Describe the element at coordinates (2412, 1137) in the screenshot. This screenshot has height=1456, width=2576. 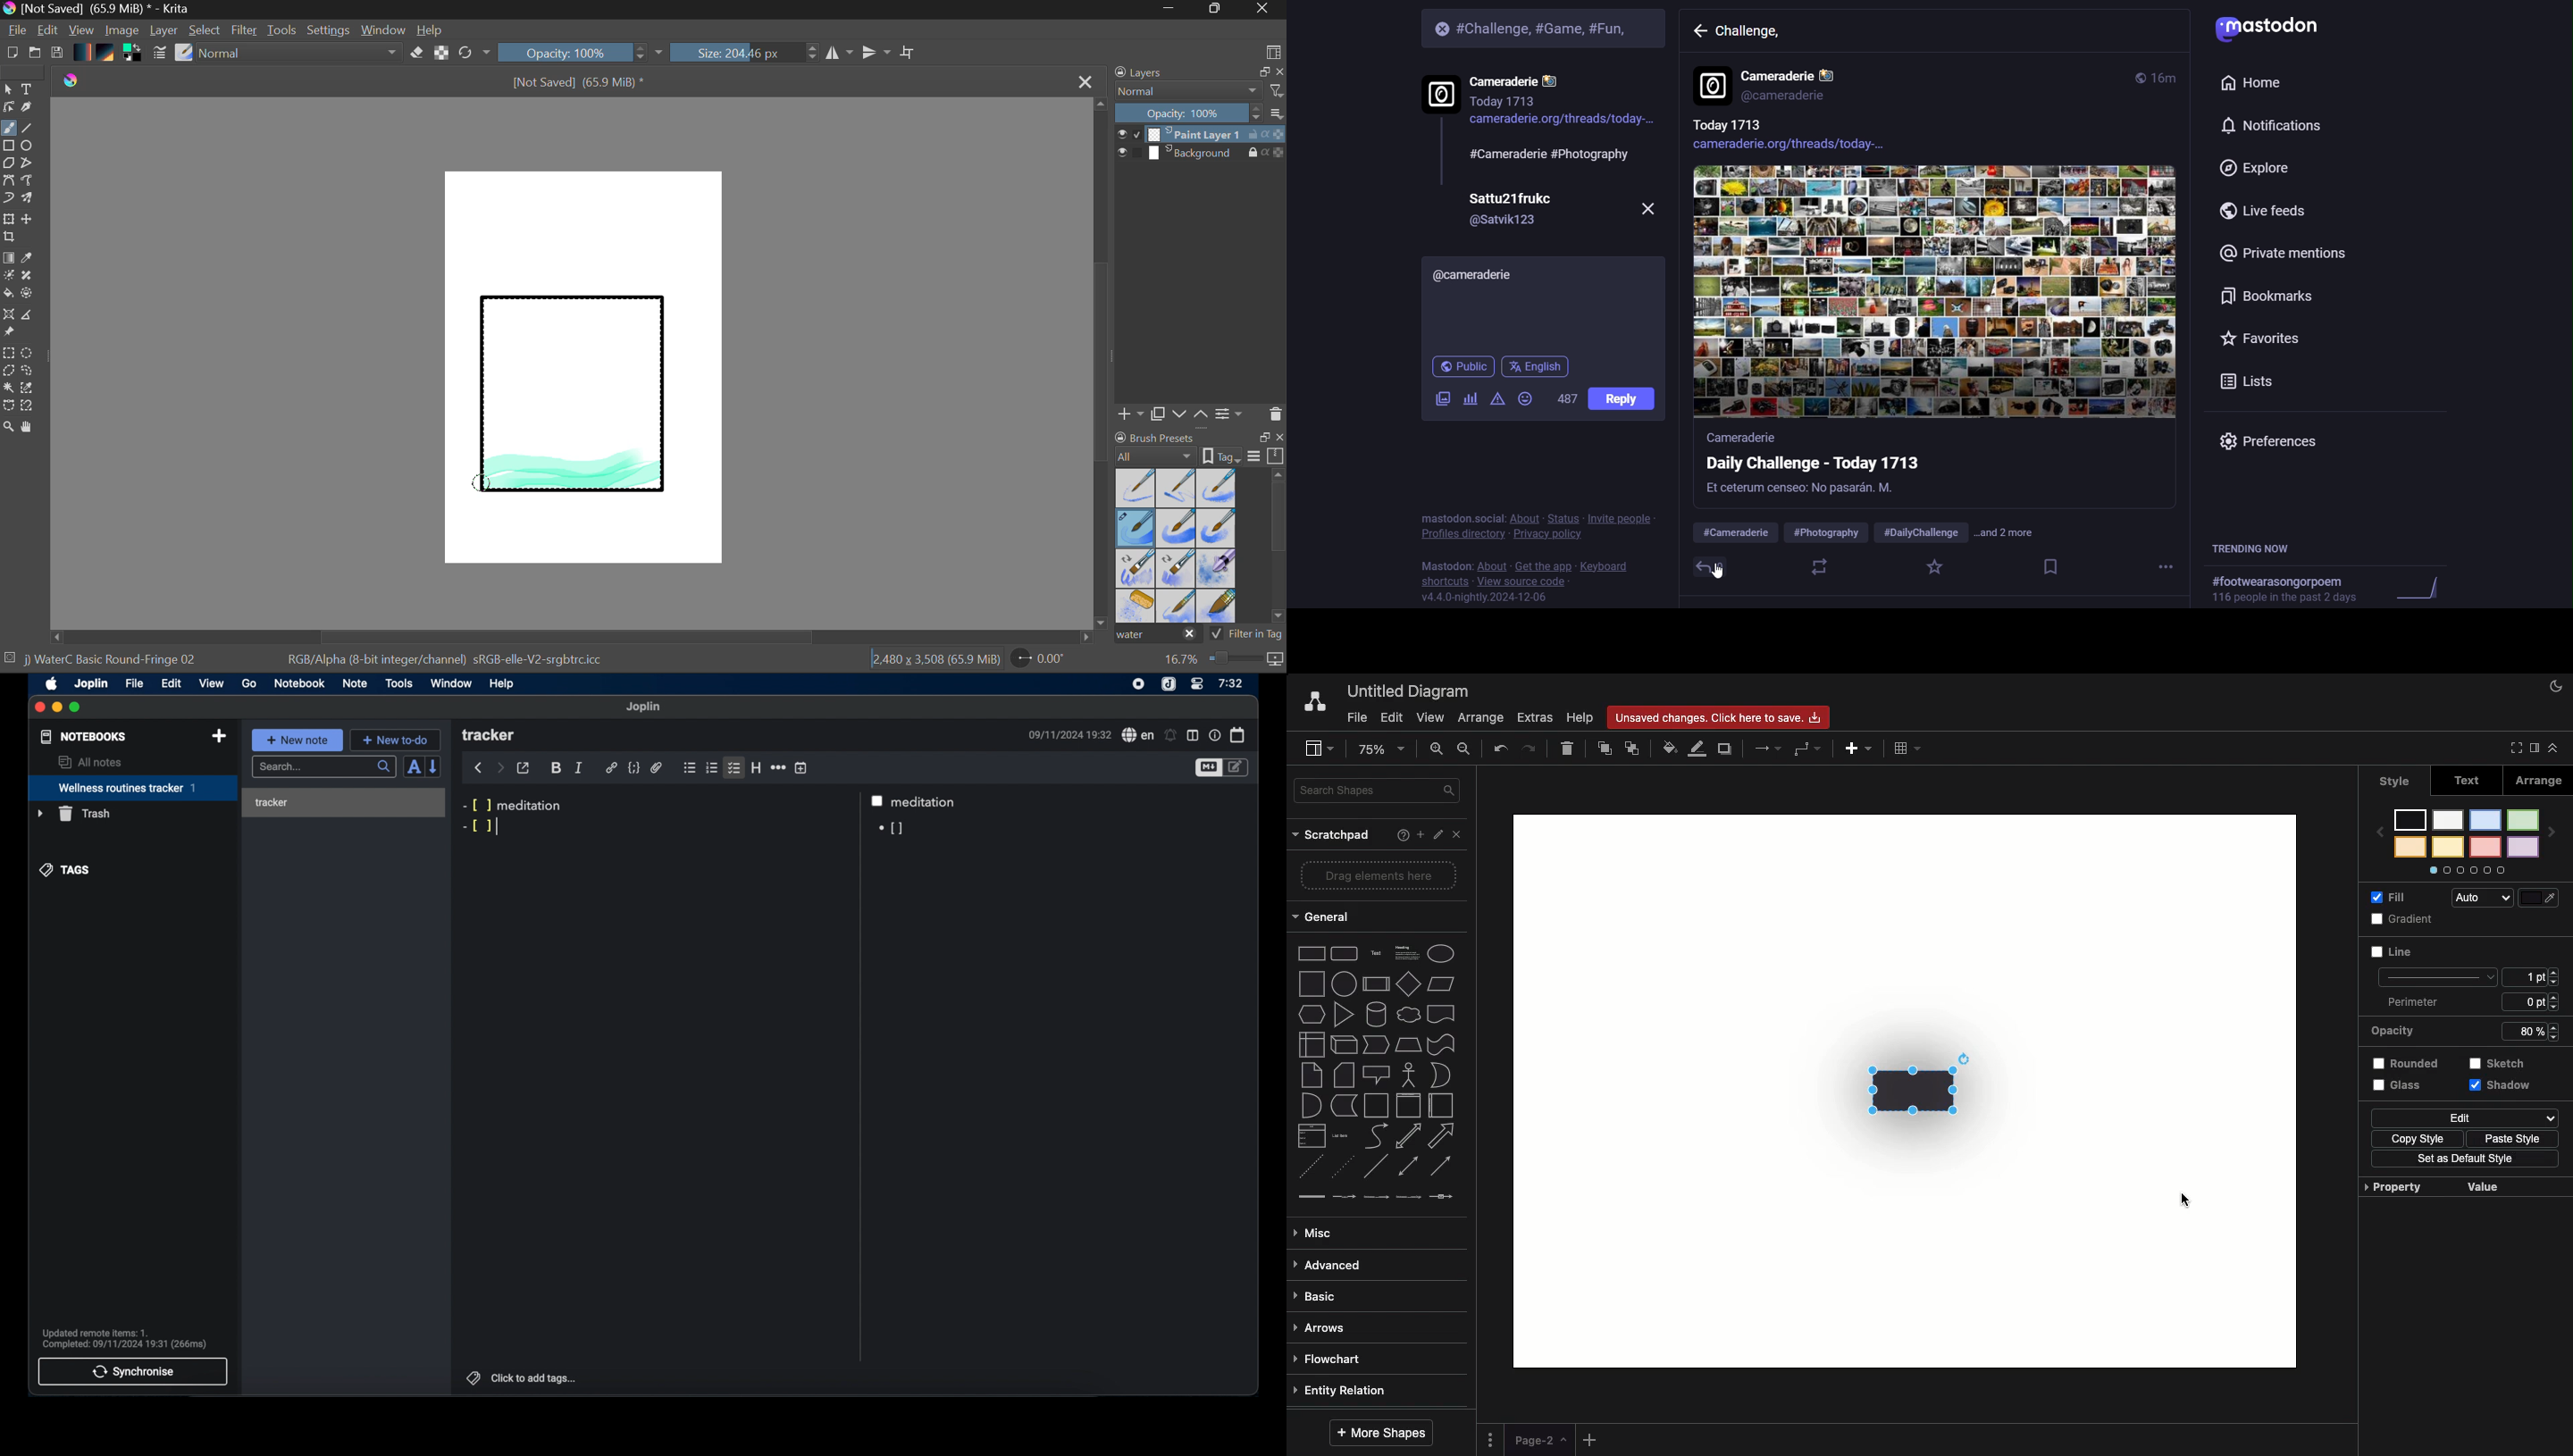
I see `Copy style` at that location.